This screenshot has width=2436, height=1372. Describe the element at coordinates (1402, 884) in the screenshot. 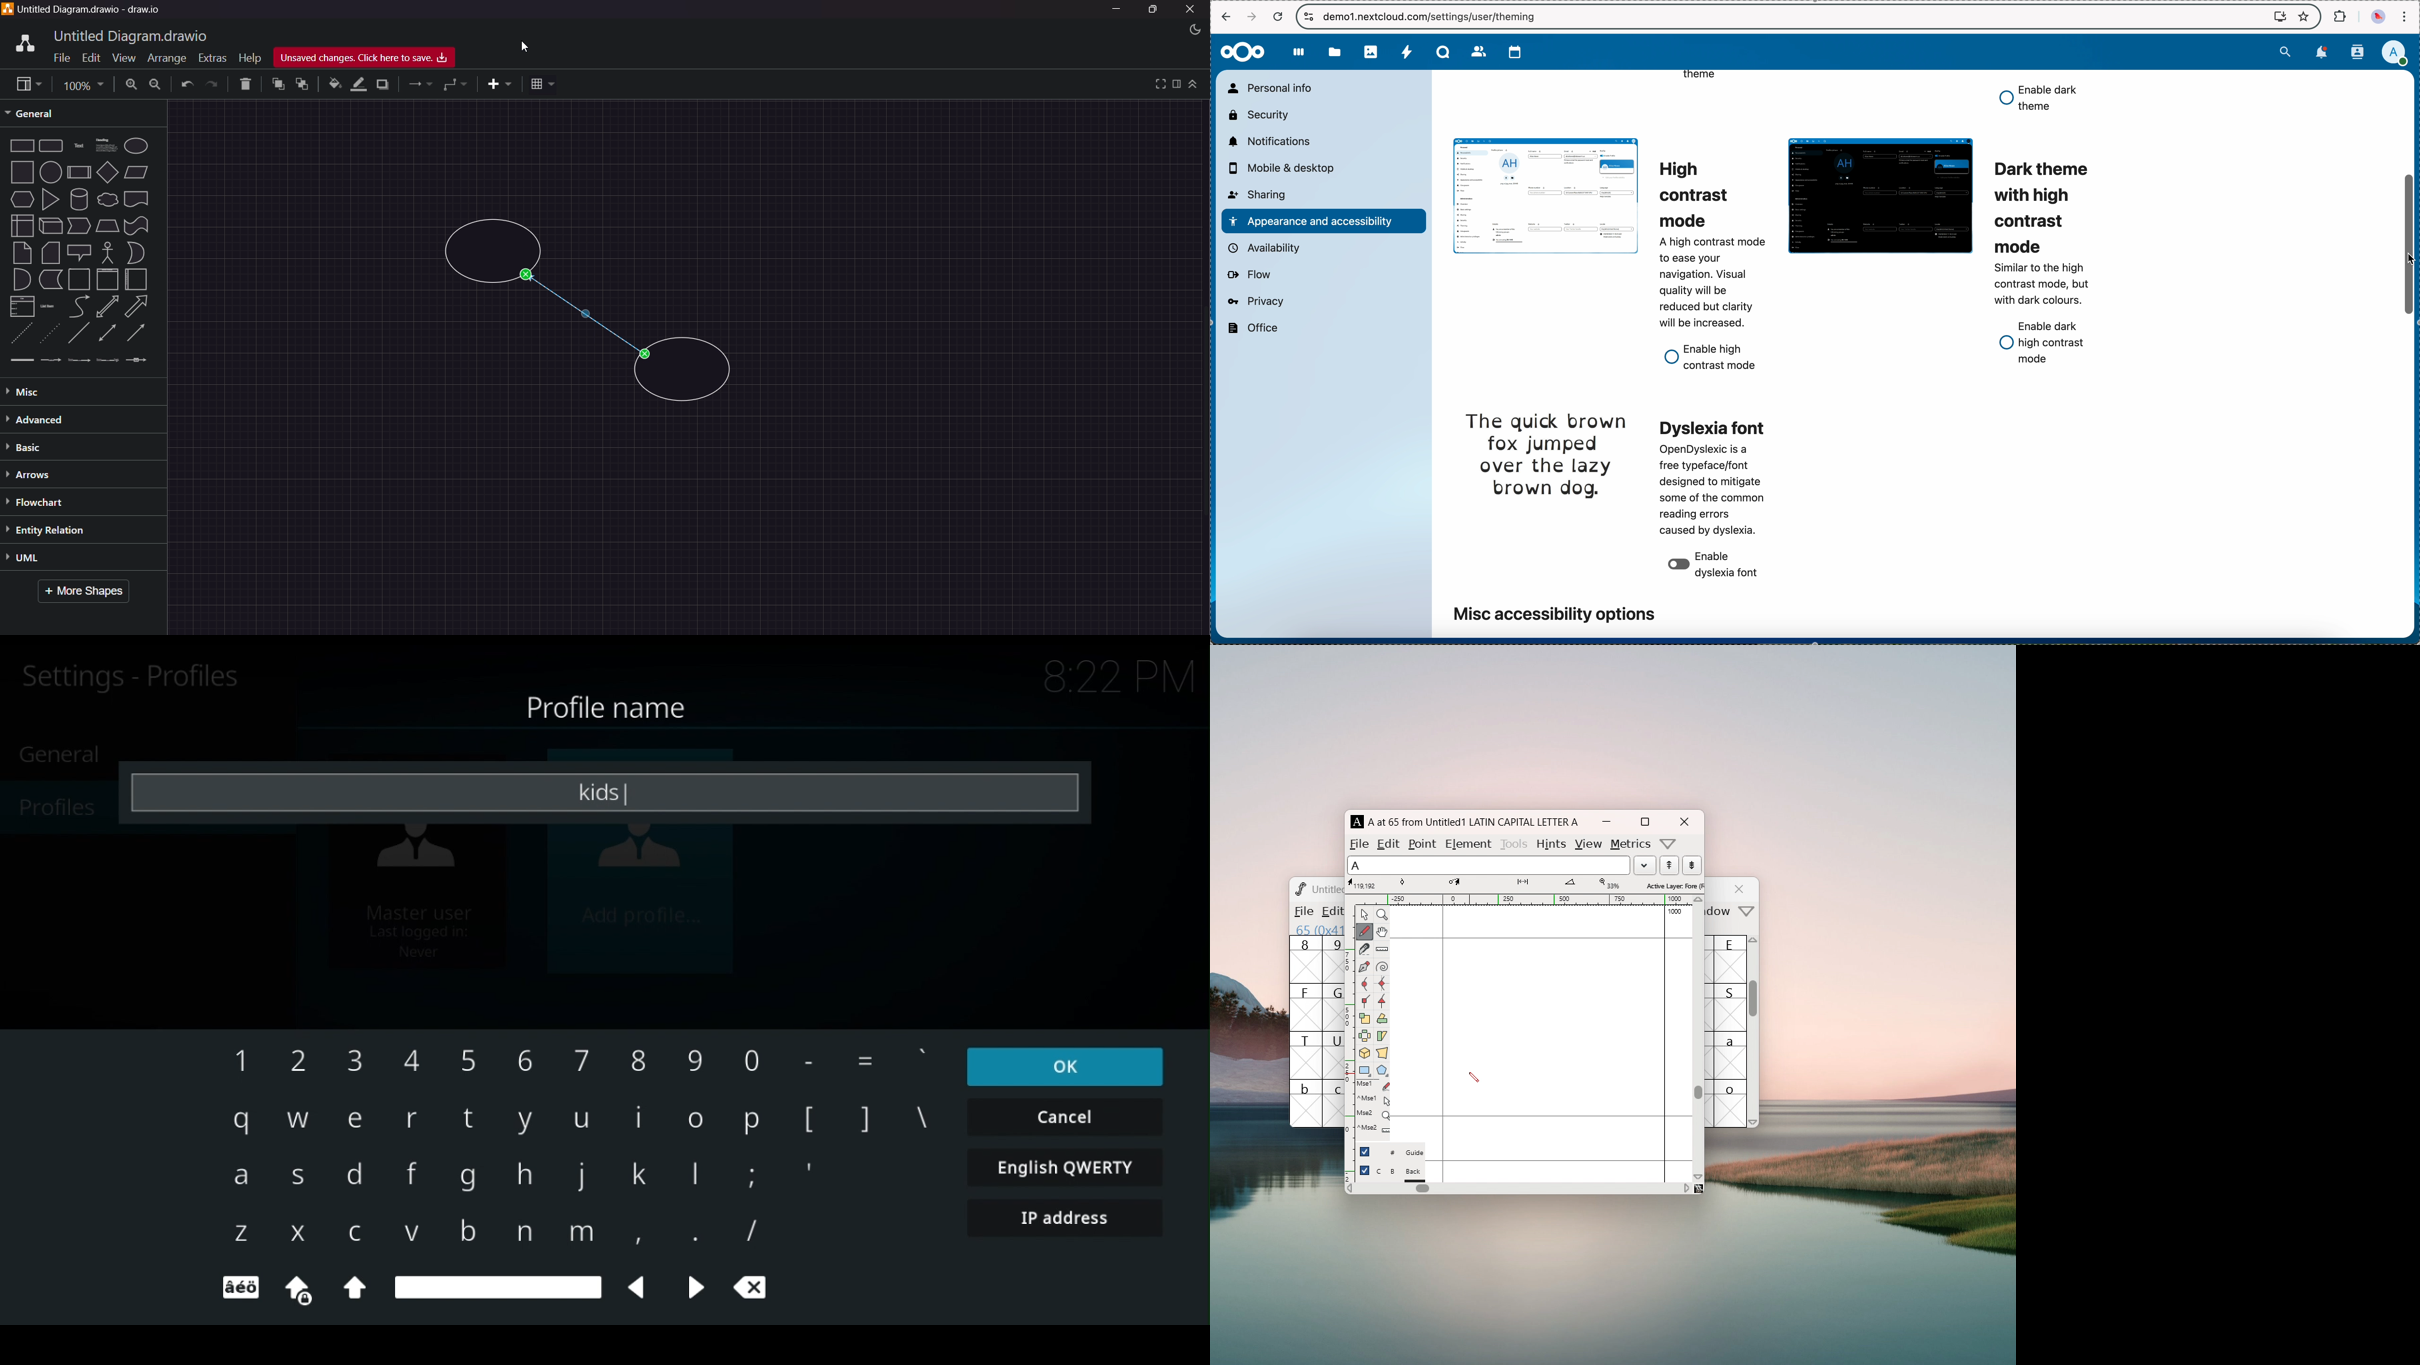

I see `tangent` at that location.